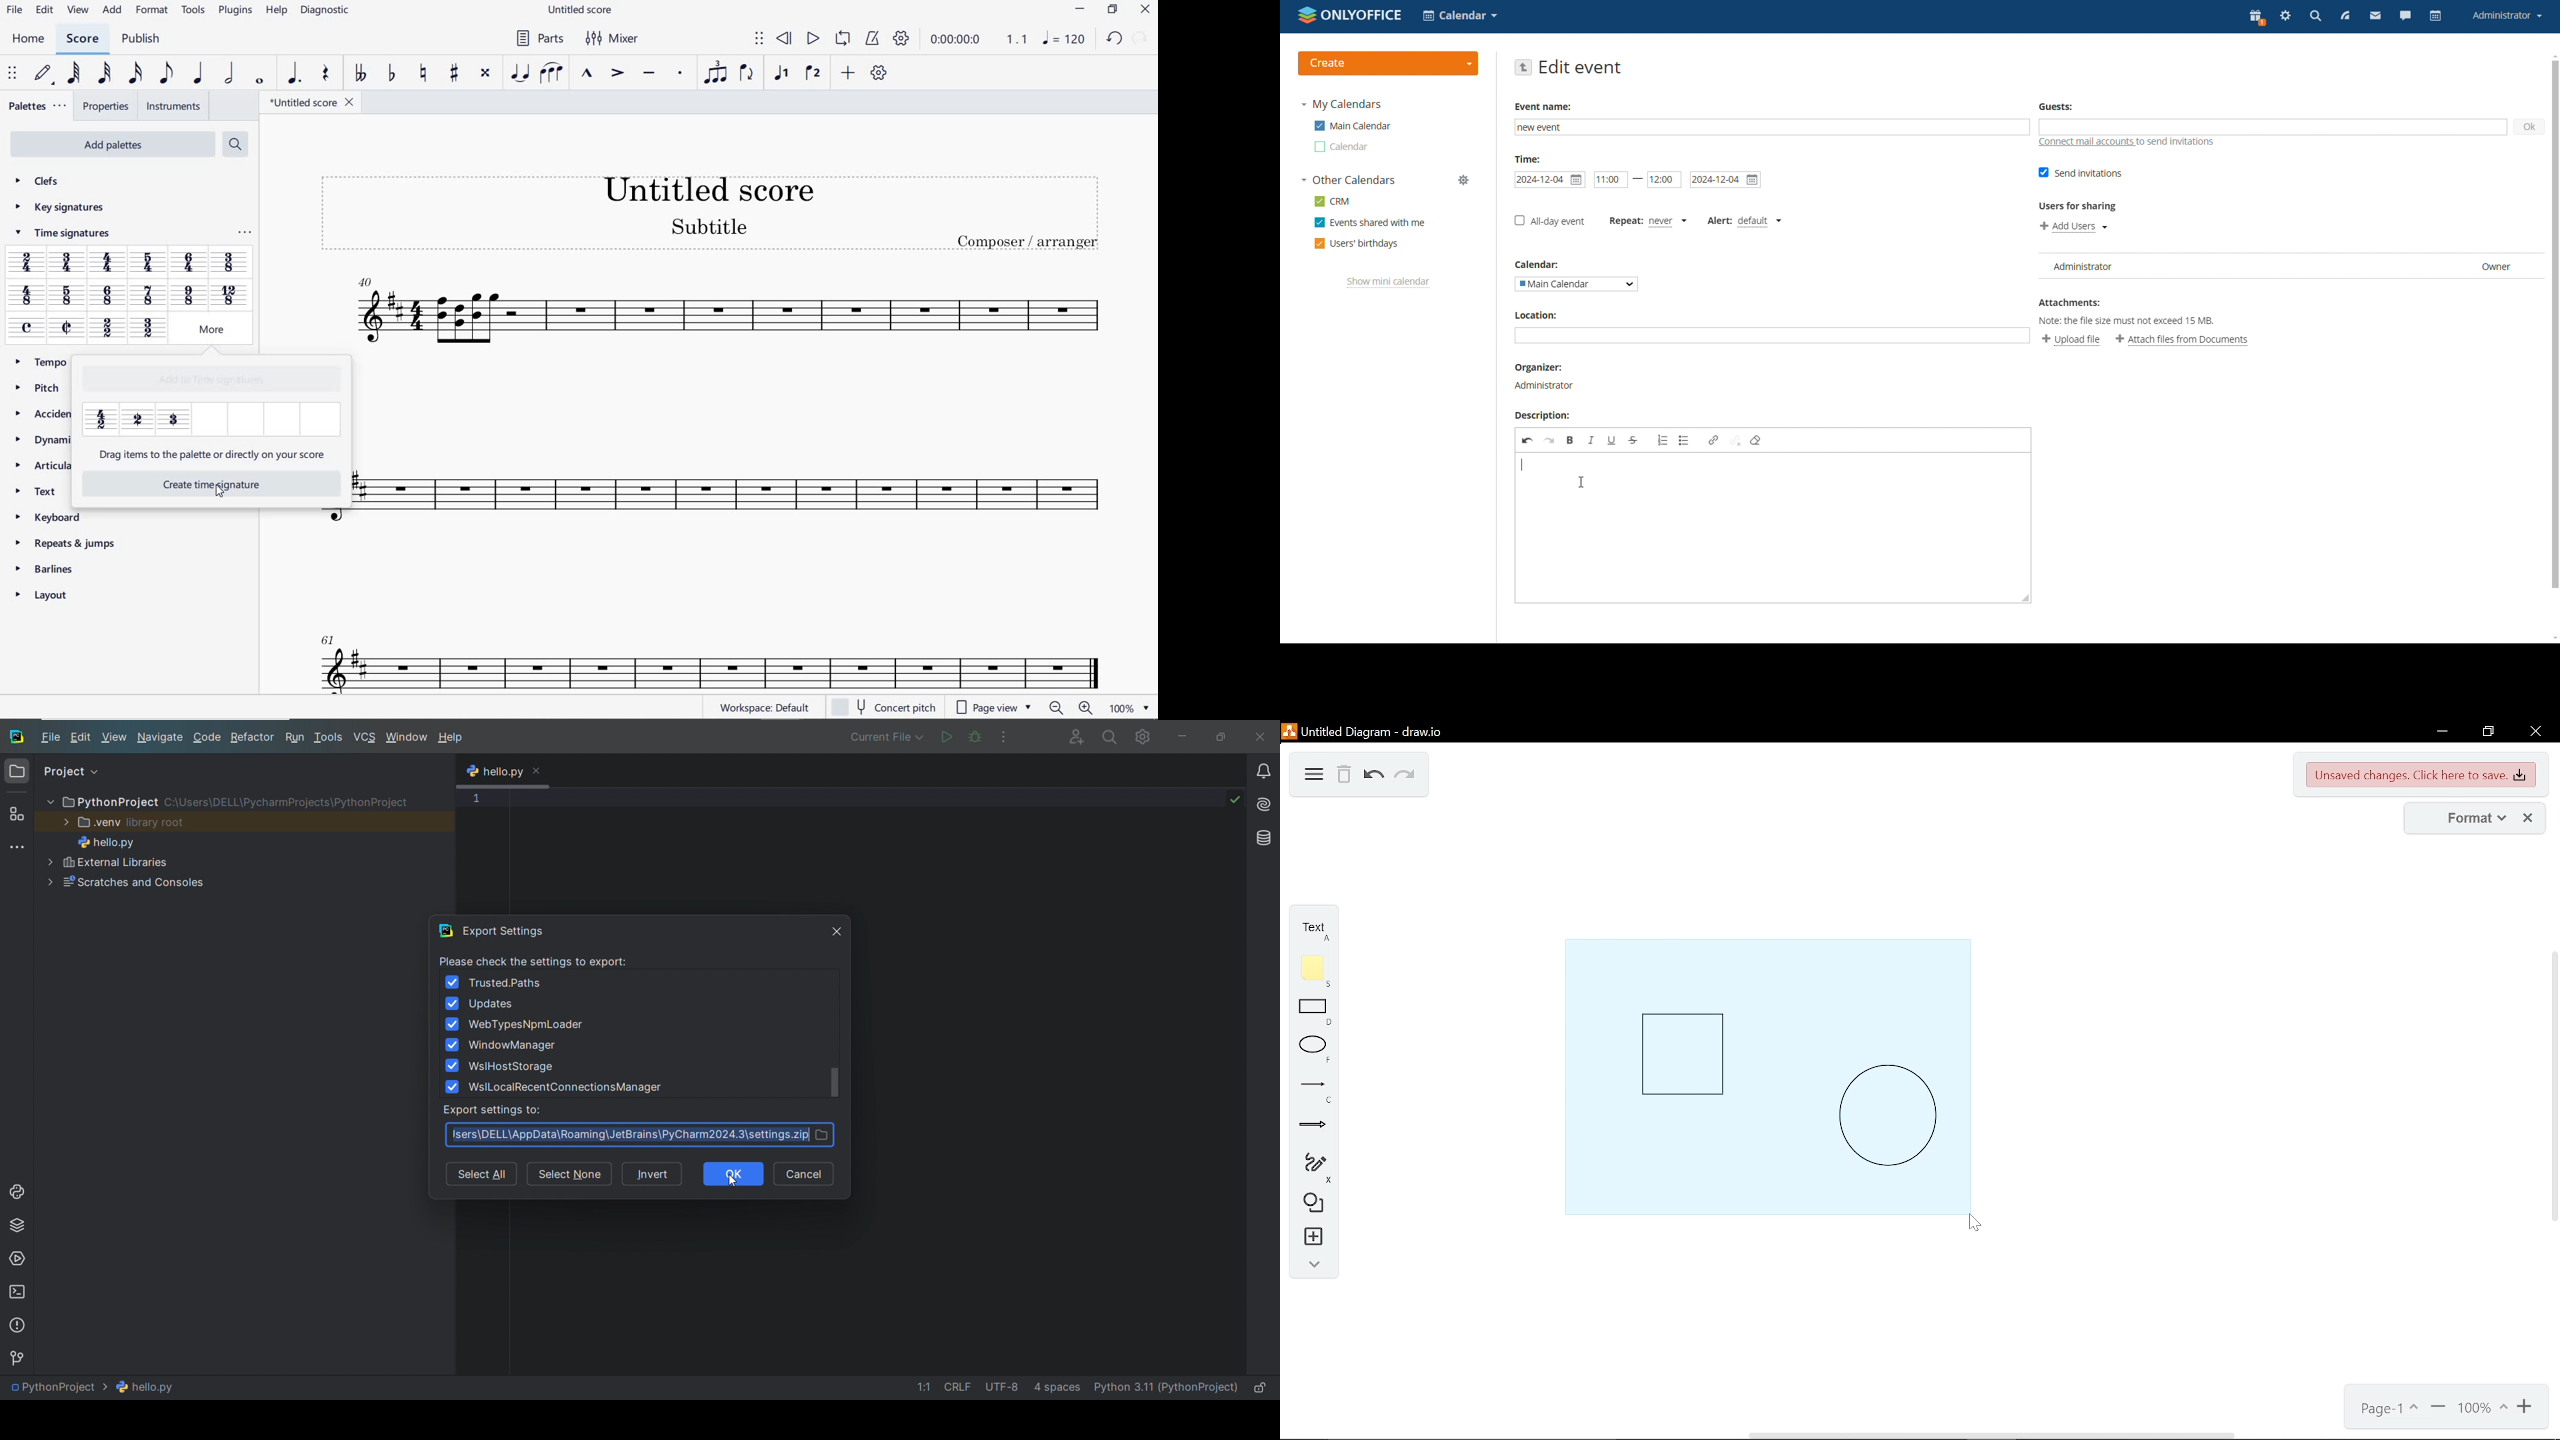 The height and width of the screenshot is (1456, 2576). I want to click on CONCERT PITCH, so click(883, 706).